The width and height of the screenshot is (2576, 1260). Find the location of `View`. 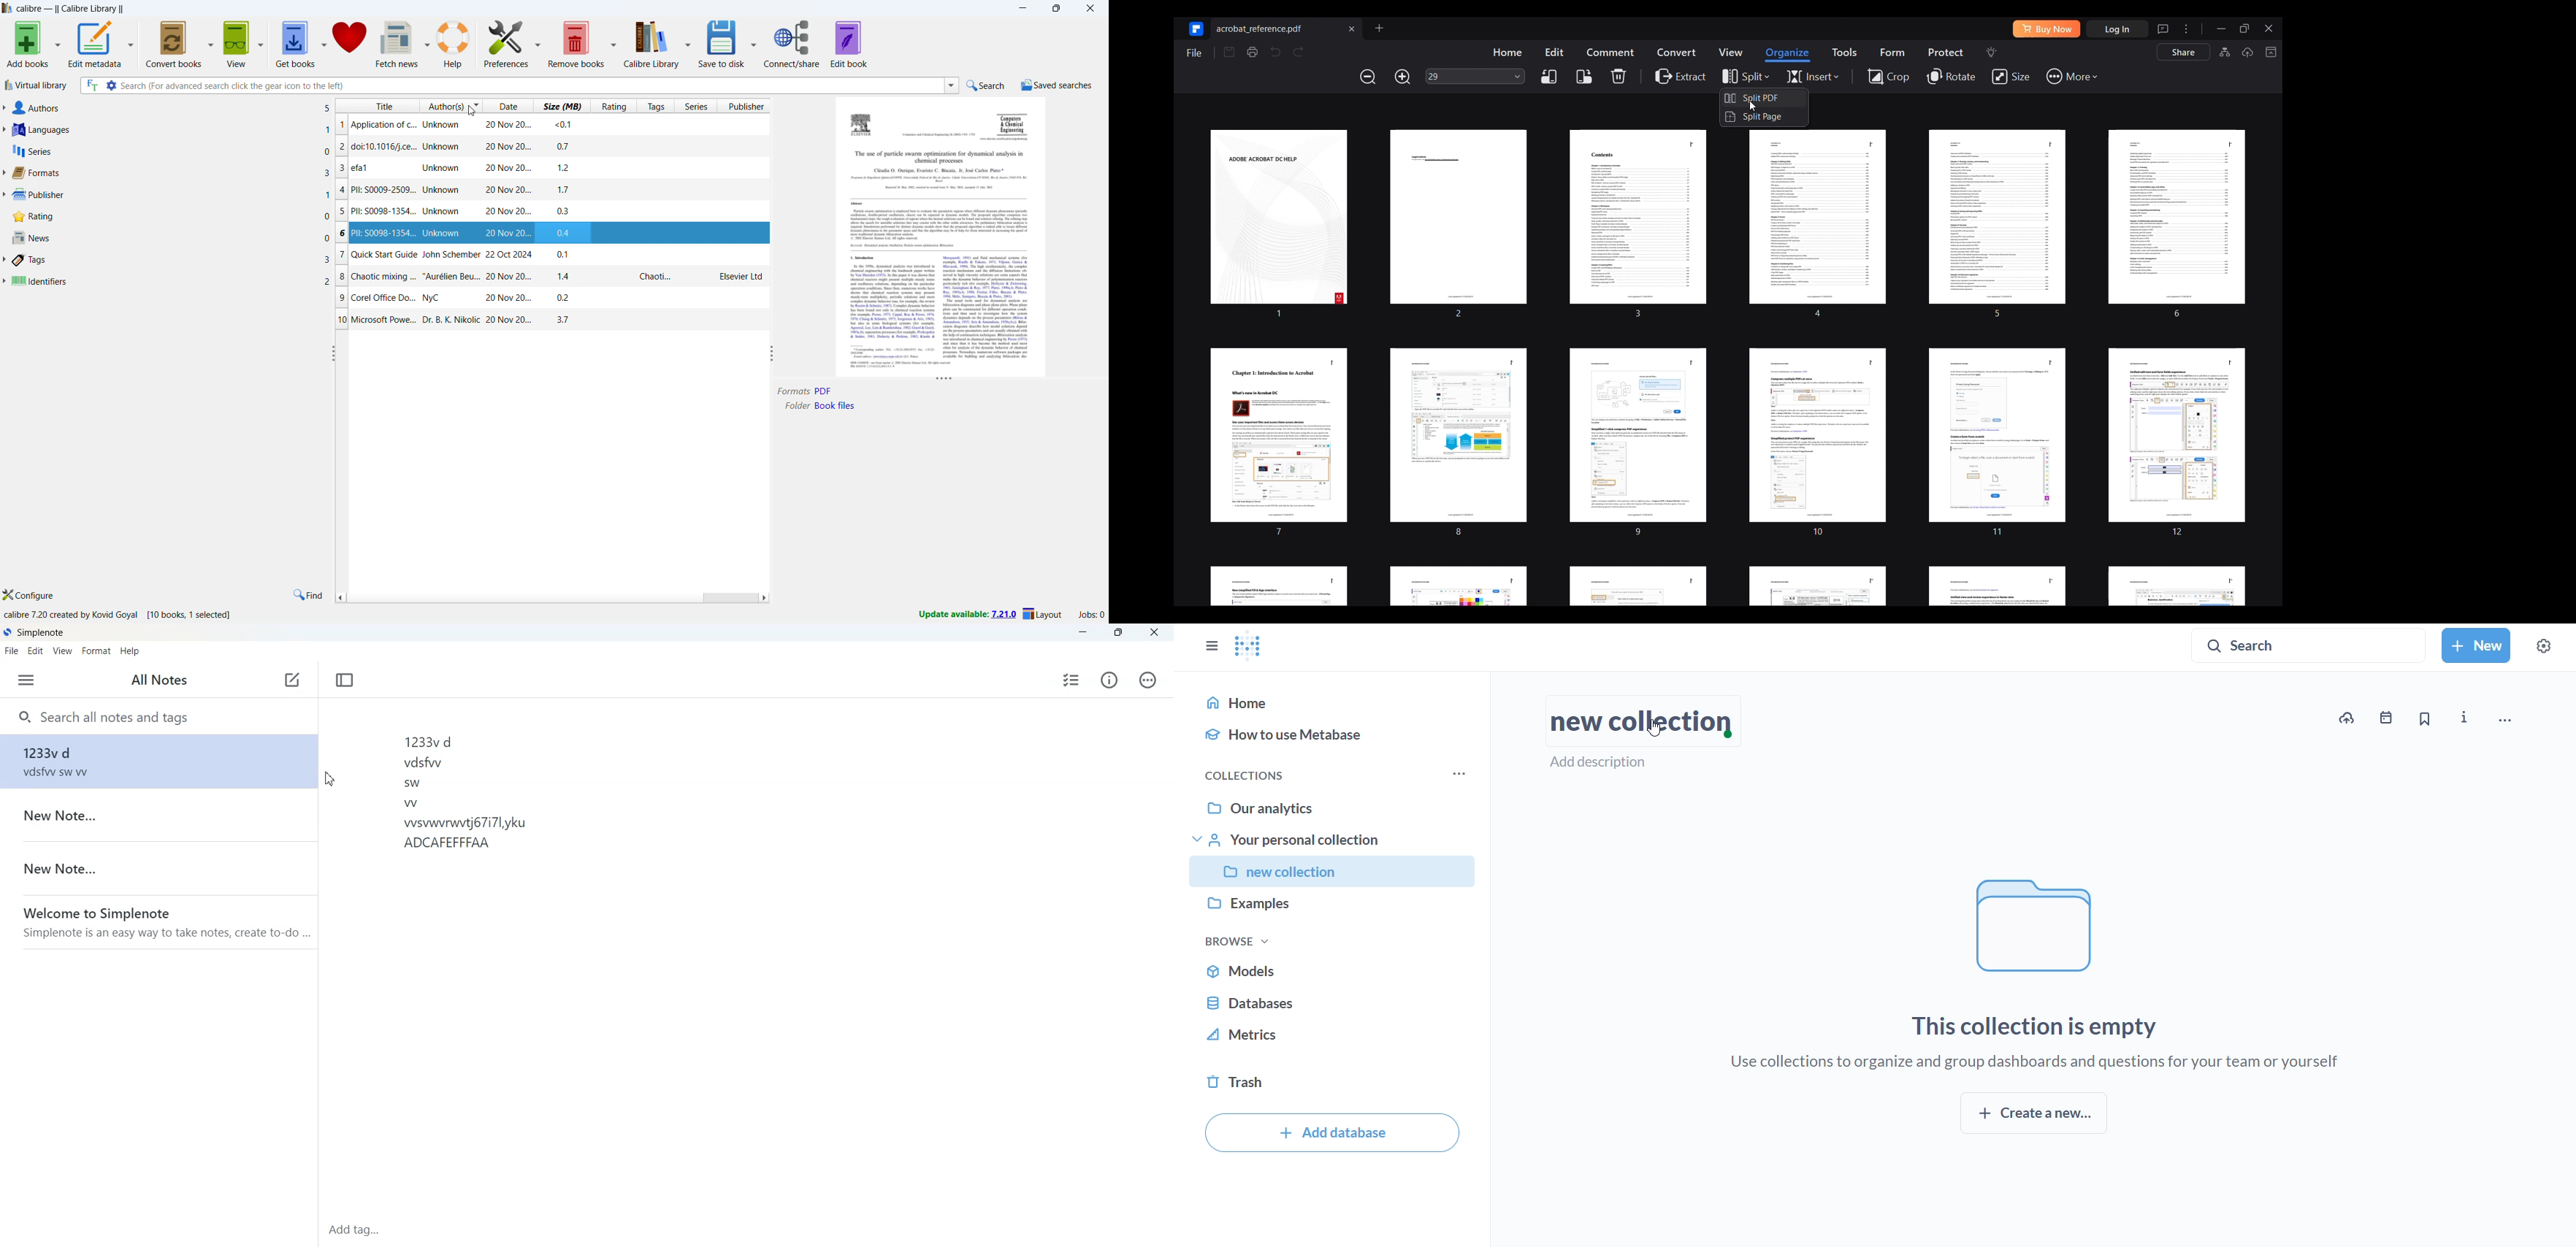

View is located at coordinates (63, 651).